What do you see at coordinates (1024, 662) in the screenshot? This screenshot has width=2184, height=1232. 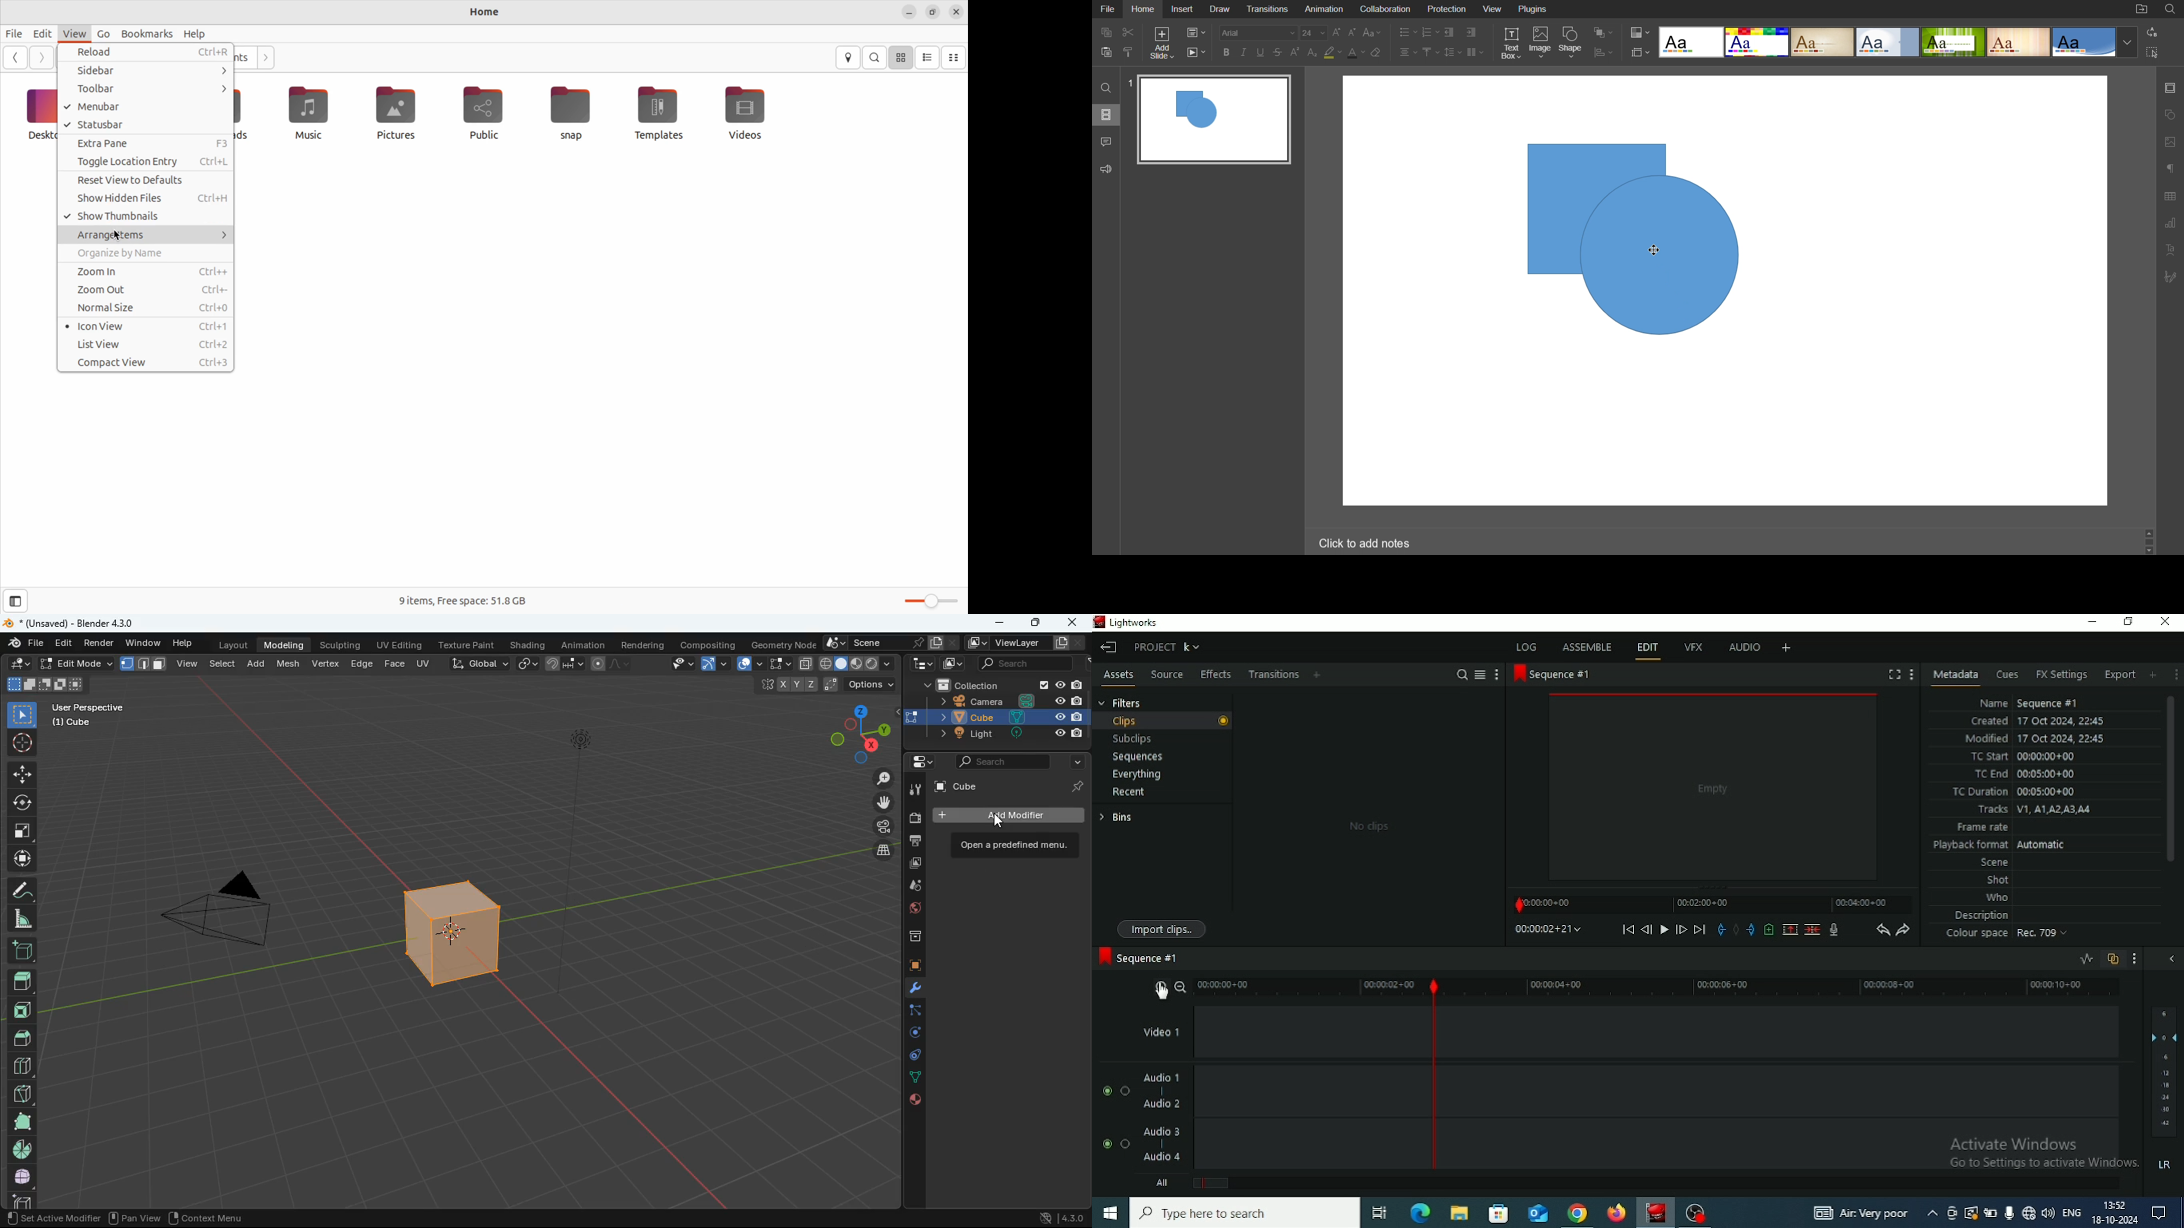 I see `scene` at bounding box center [1024, 662].